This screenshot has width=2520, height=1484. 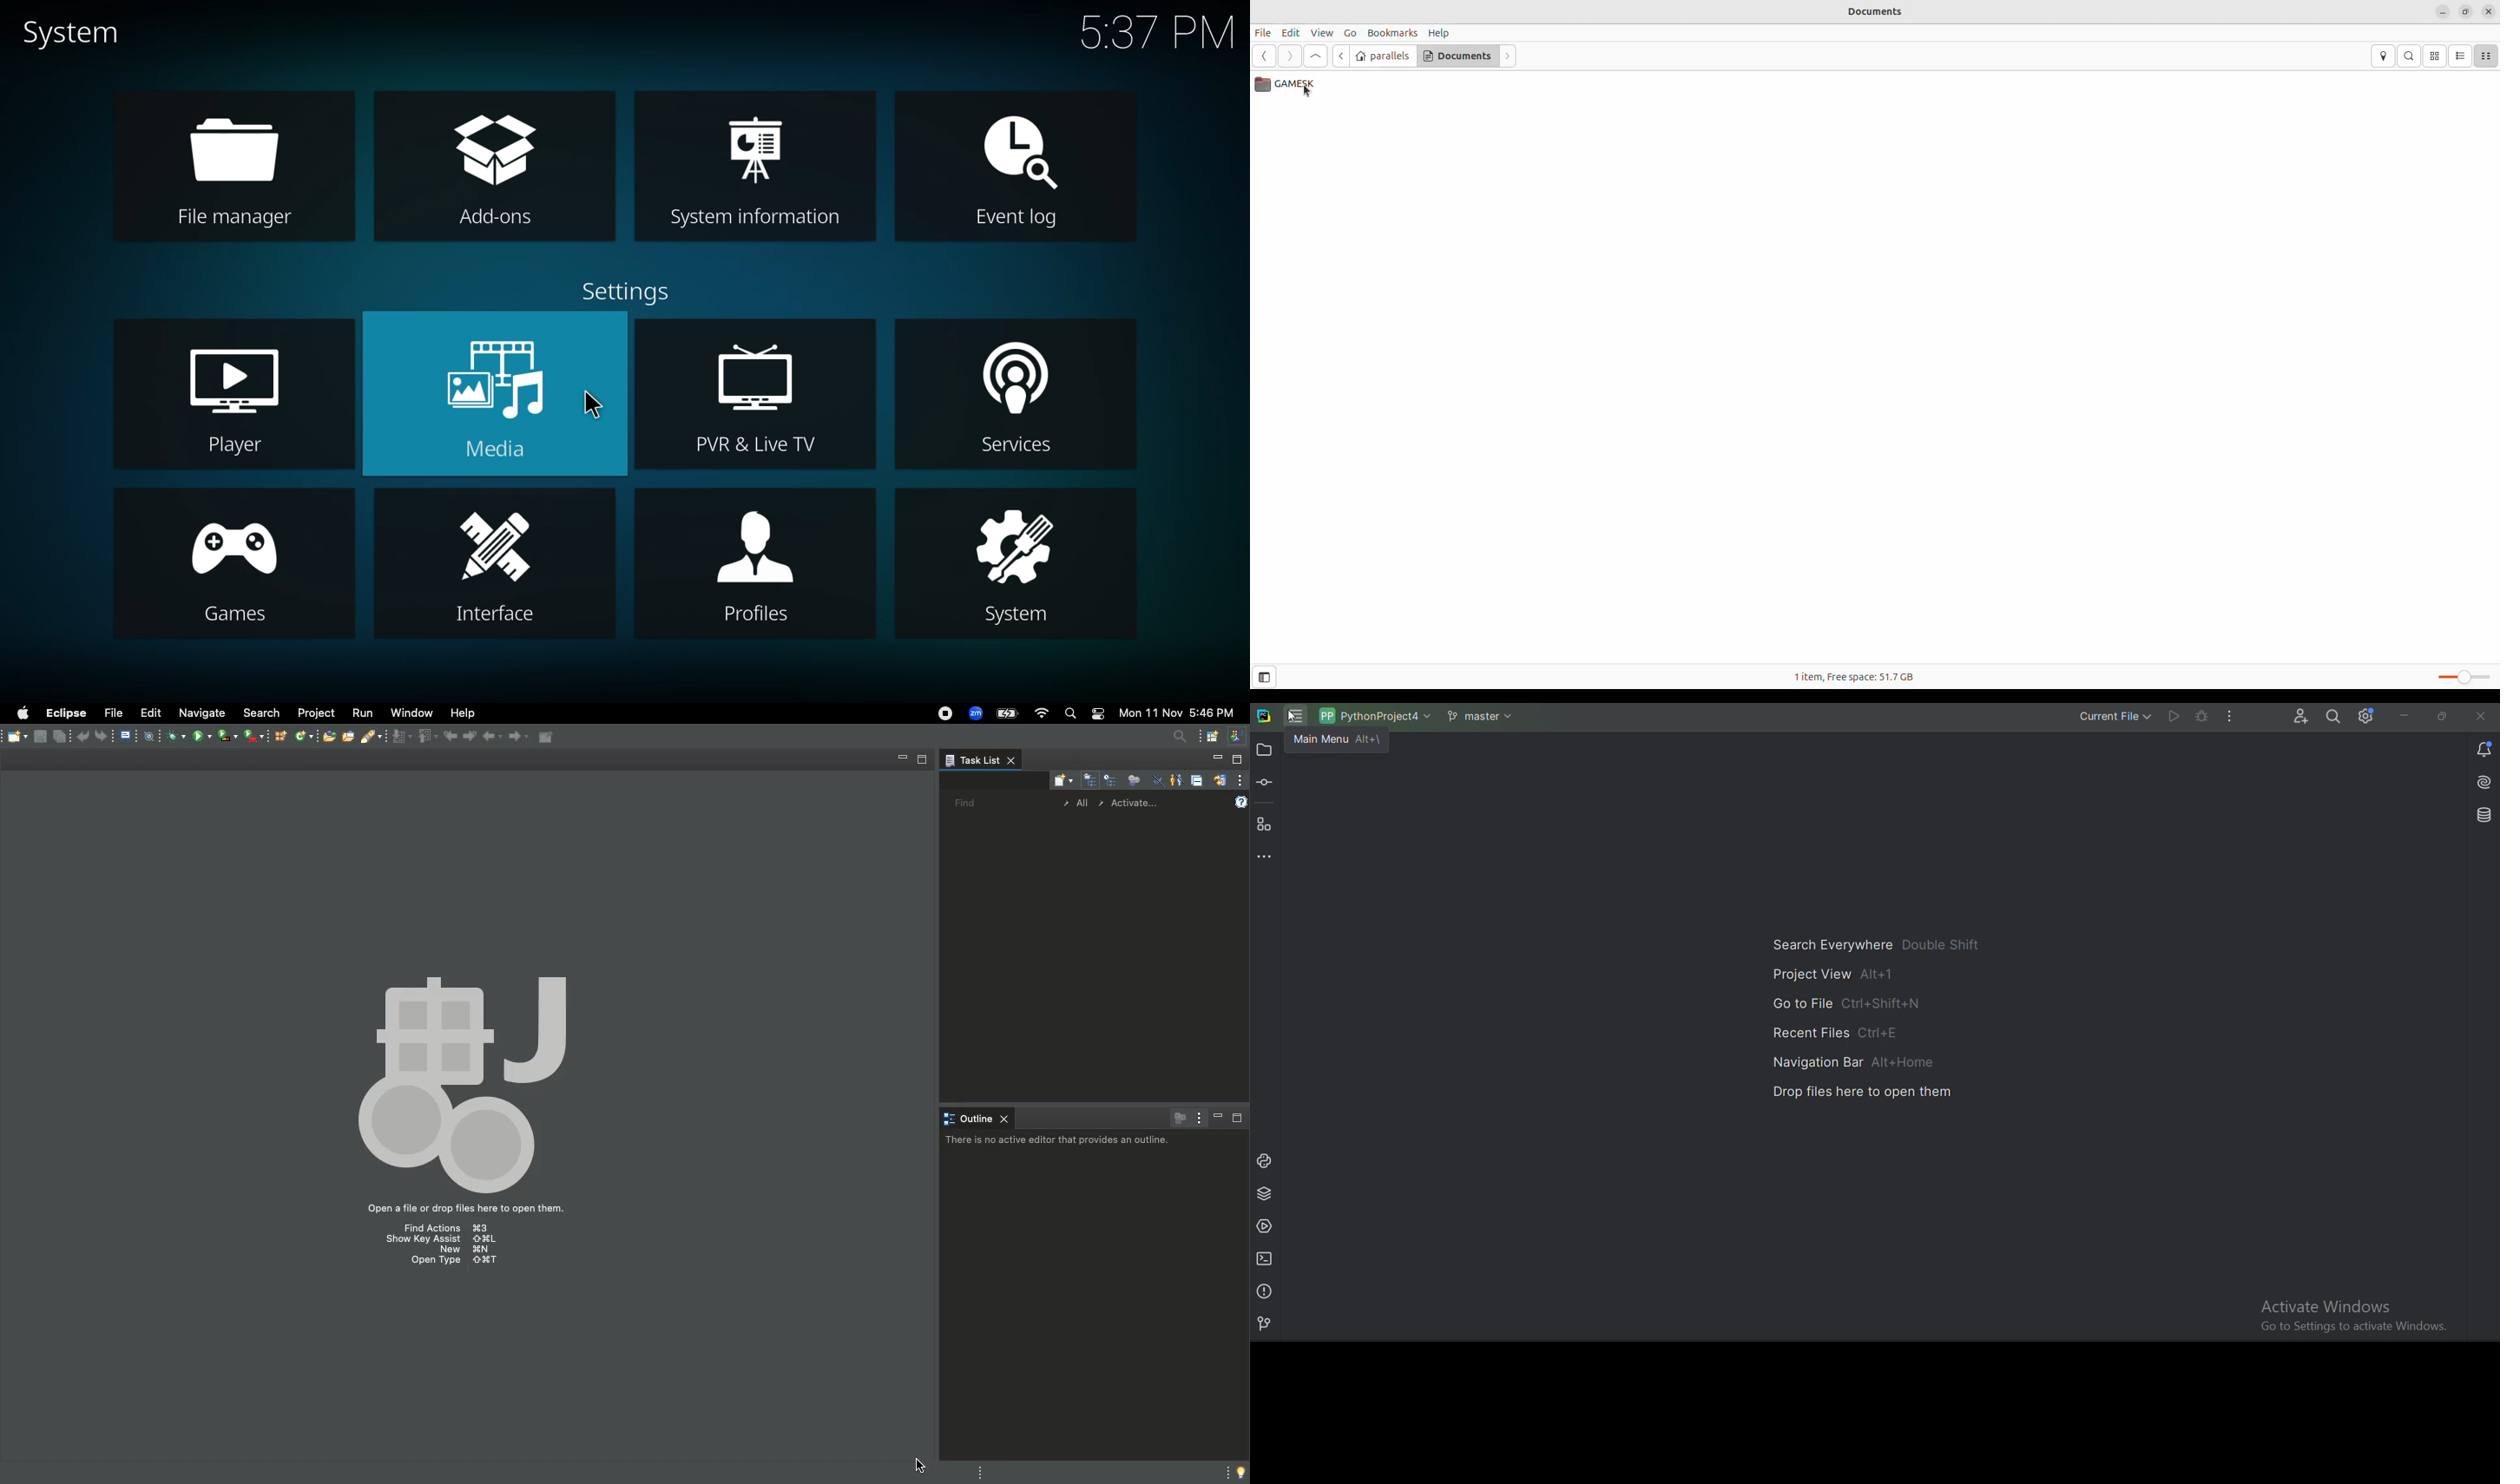 What do you see at coordinates (2202, 716) in the screenshot?
I see `Debug` at bounding box center [2202, 716].